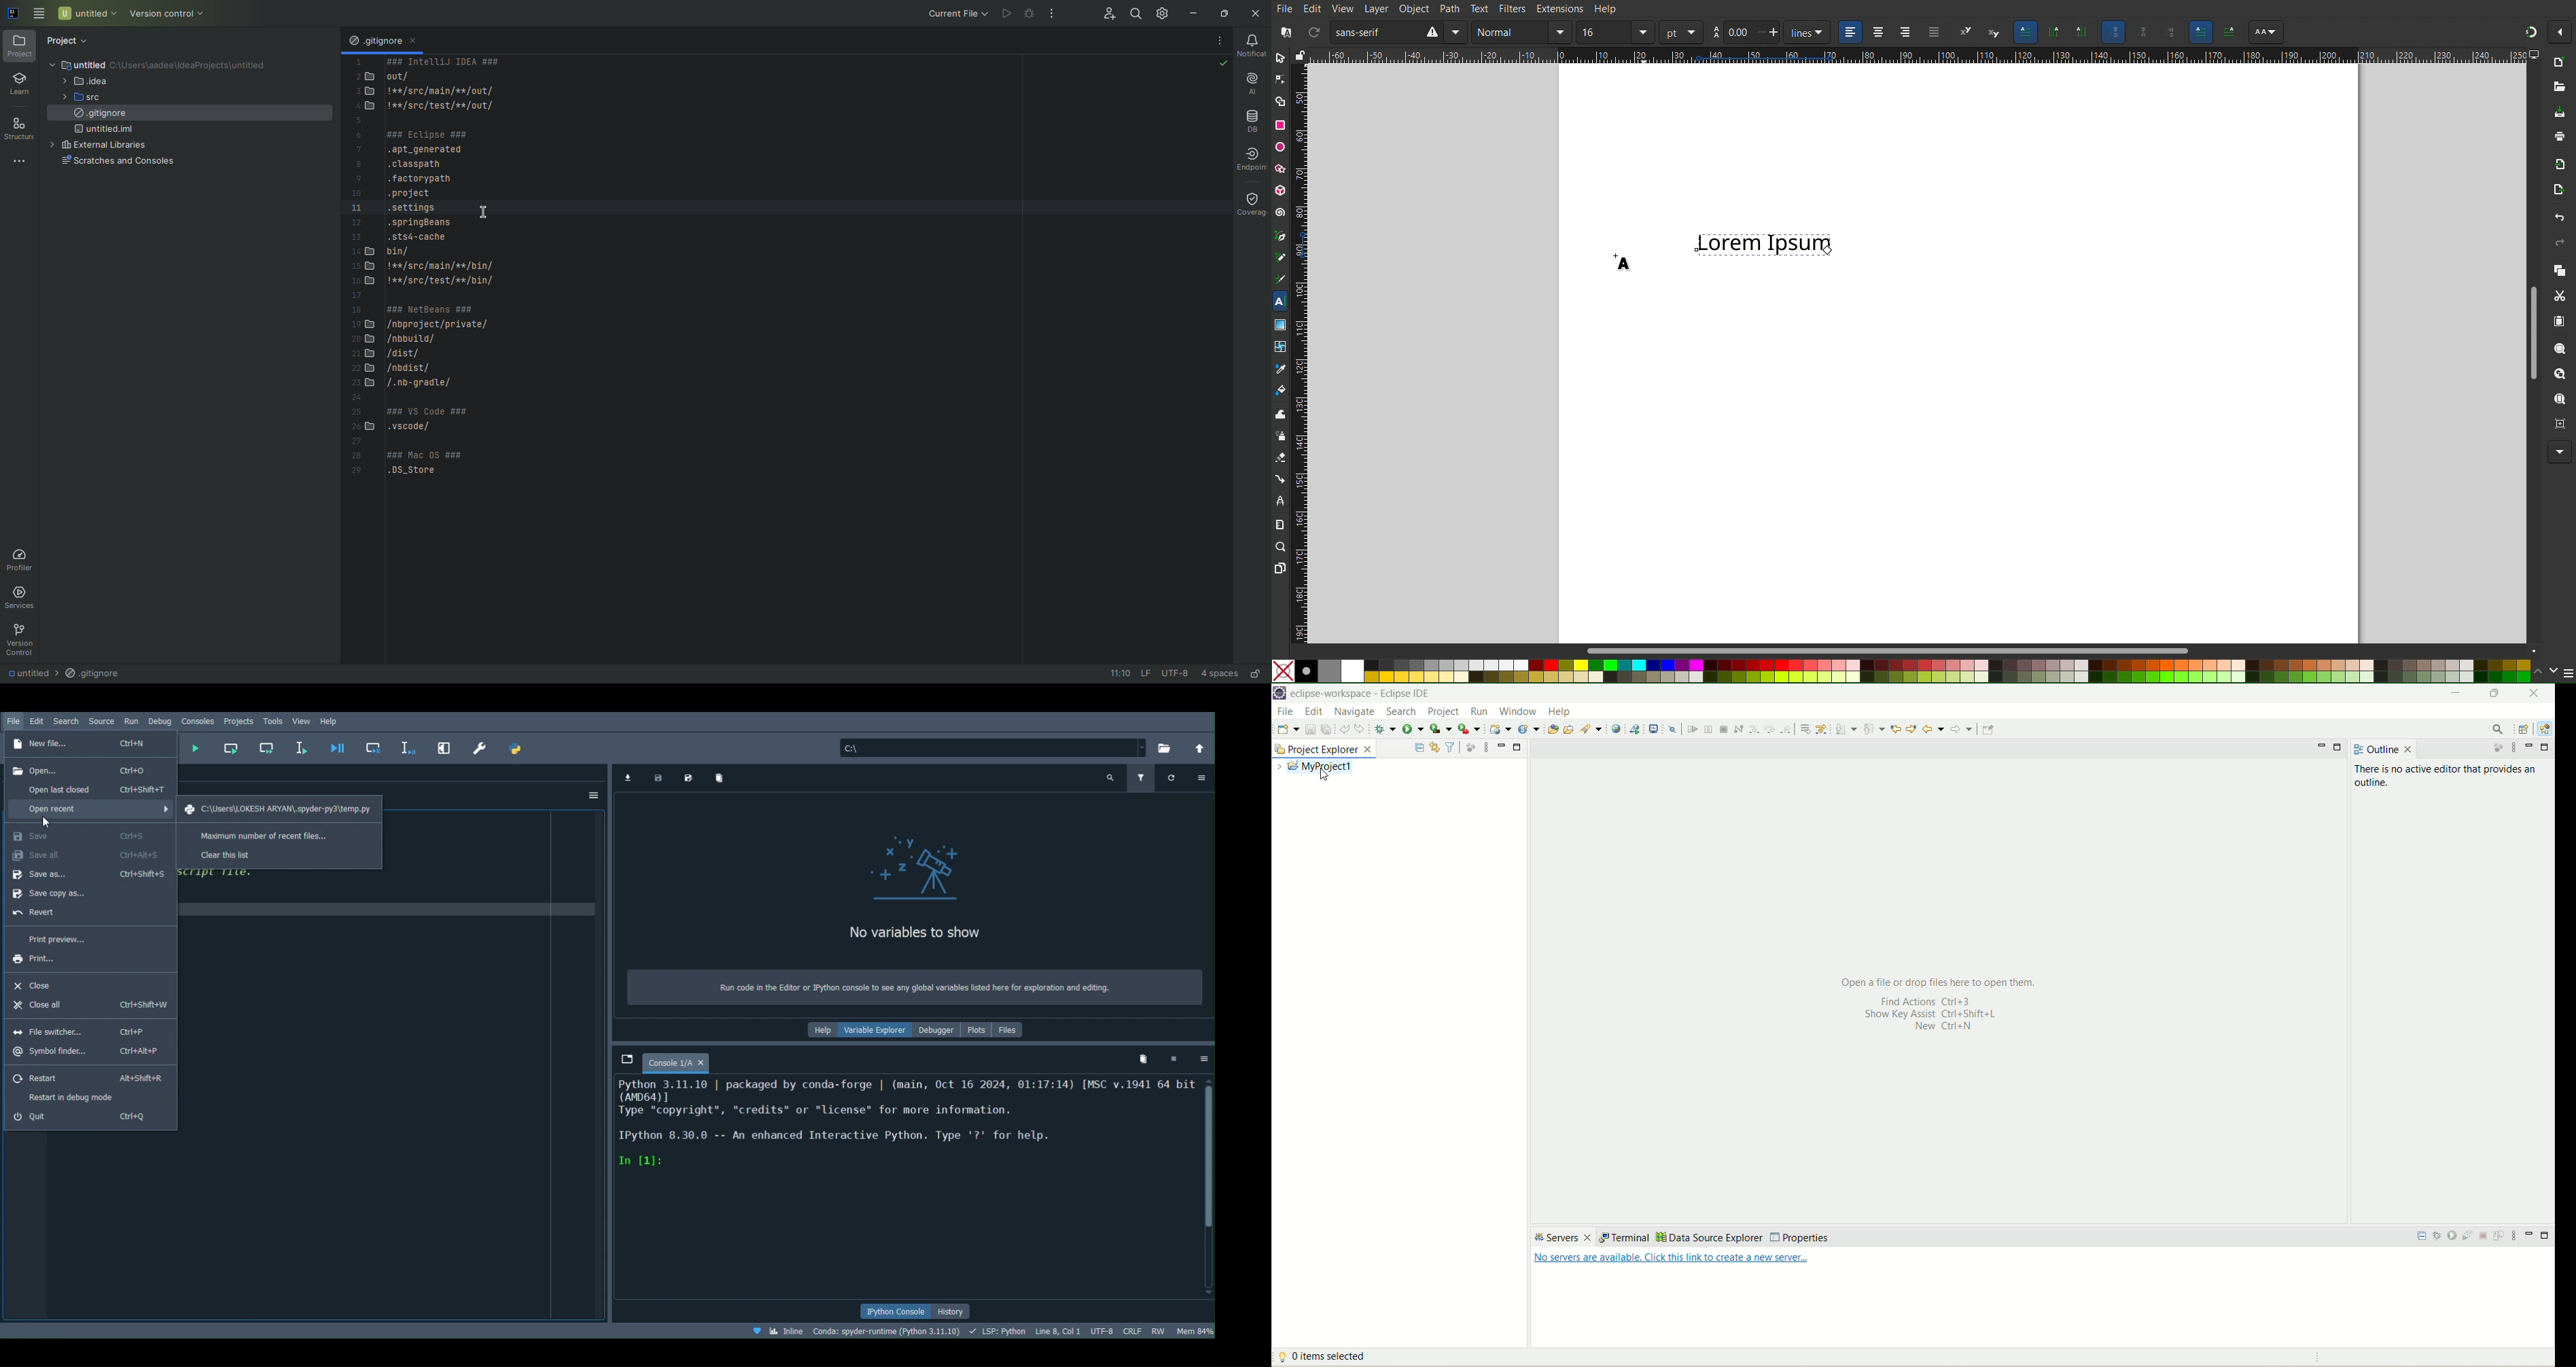 Image resolution: width=2576 pixels, height=1372 pixels. What do you see at coordinates (227, 854) in the screenshot?
I see `Clear the list` at bounding box center [227, 854].